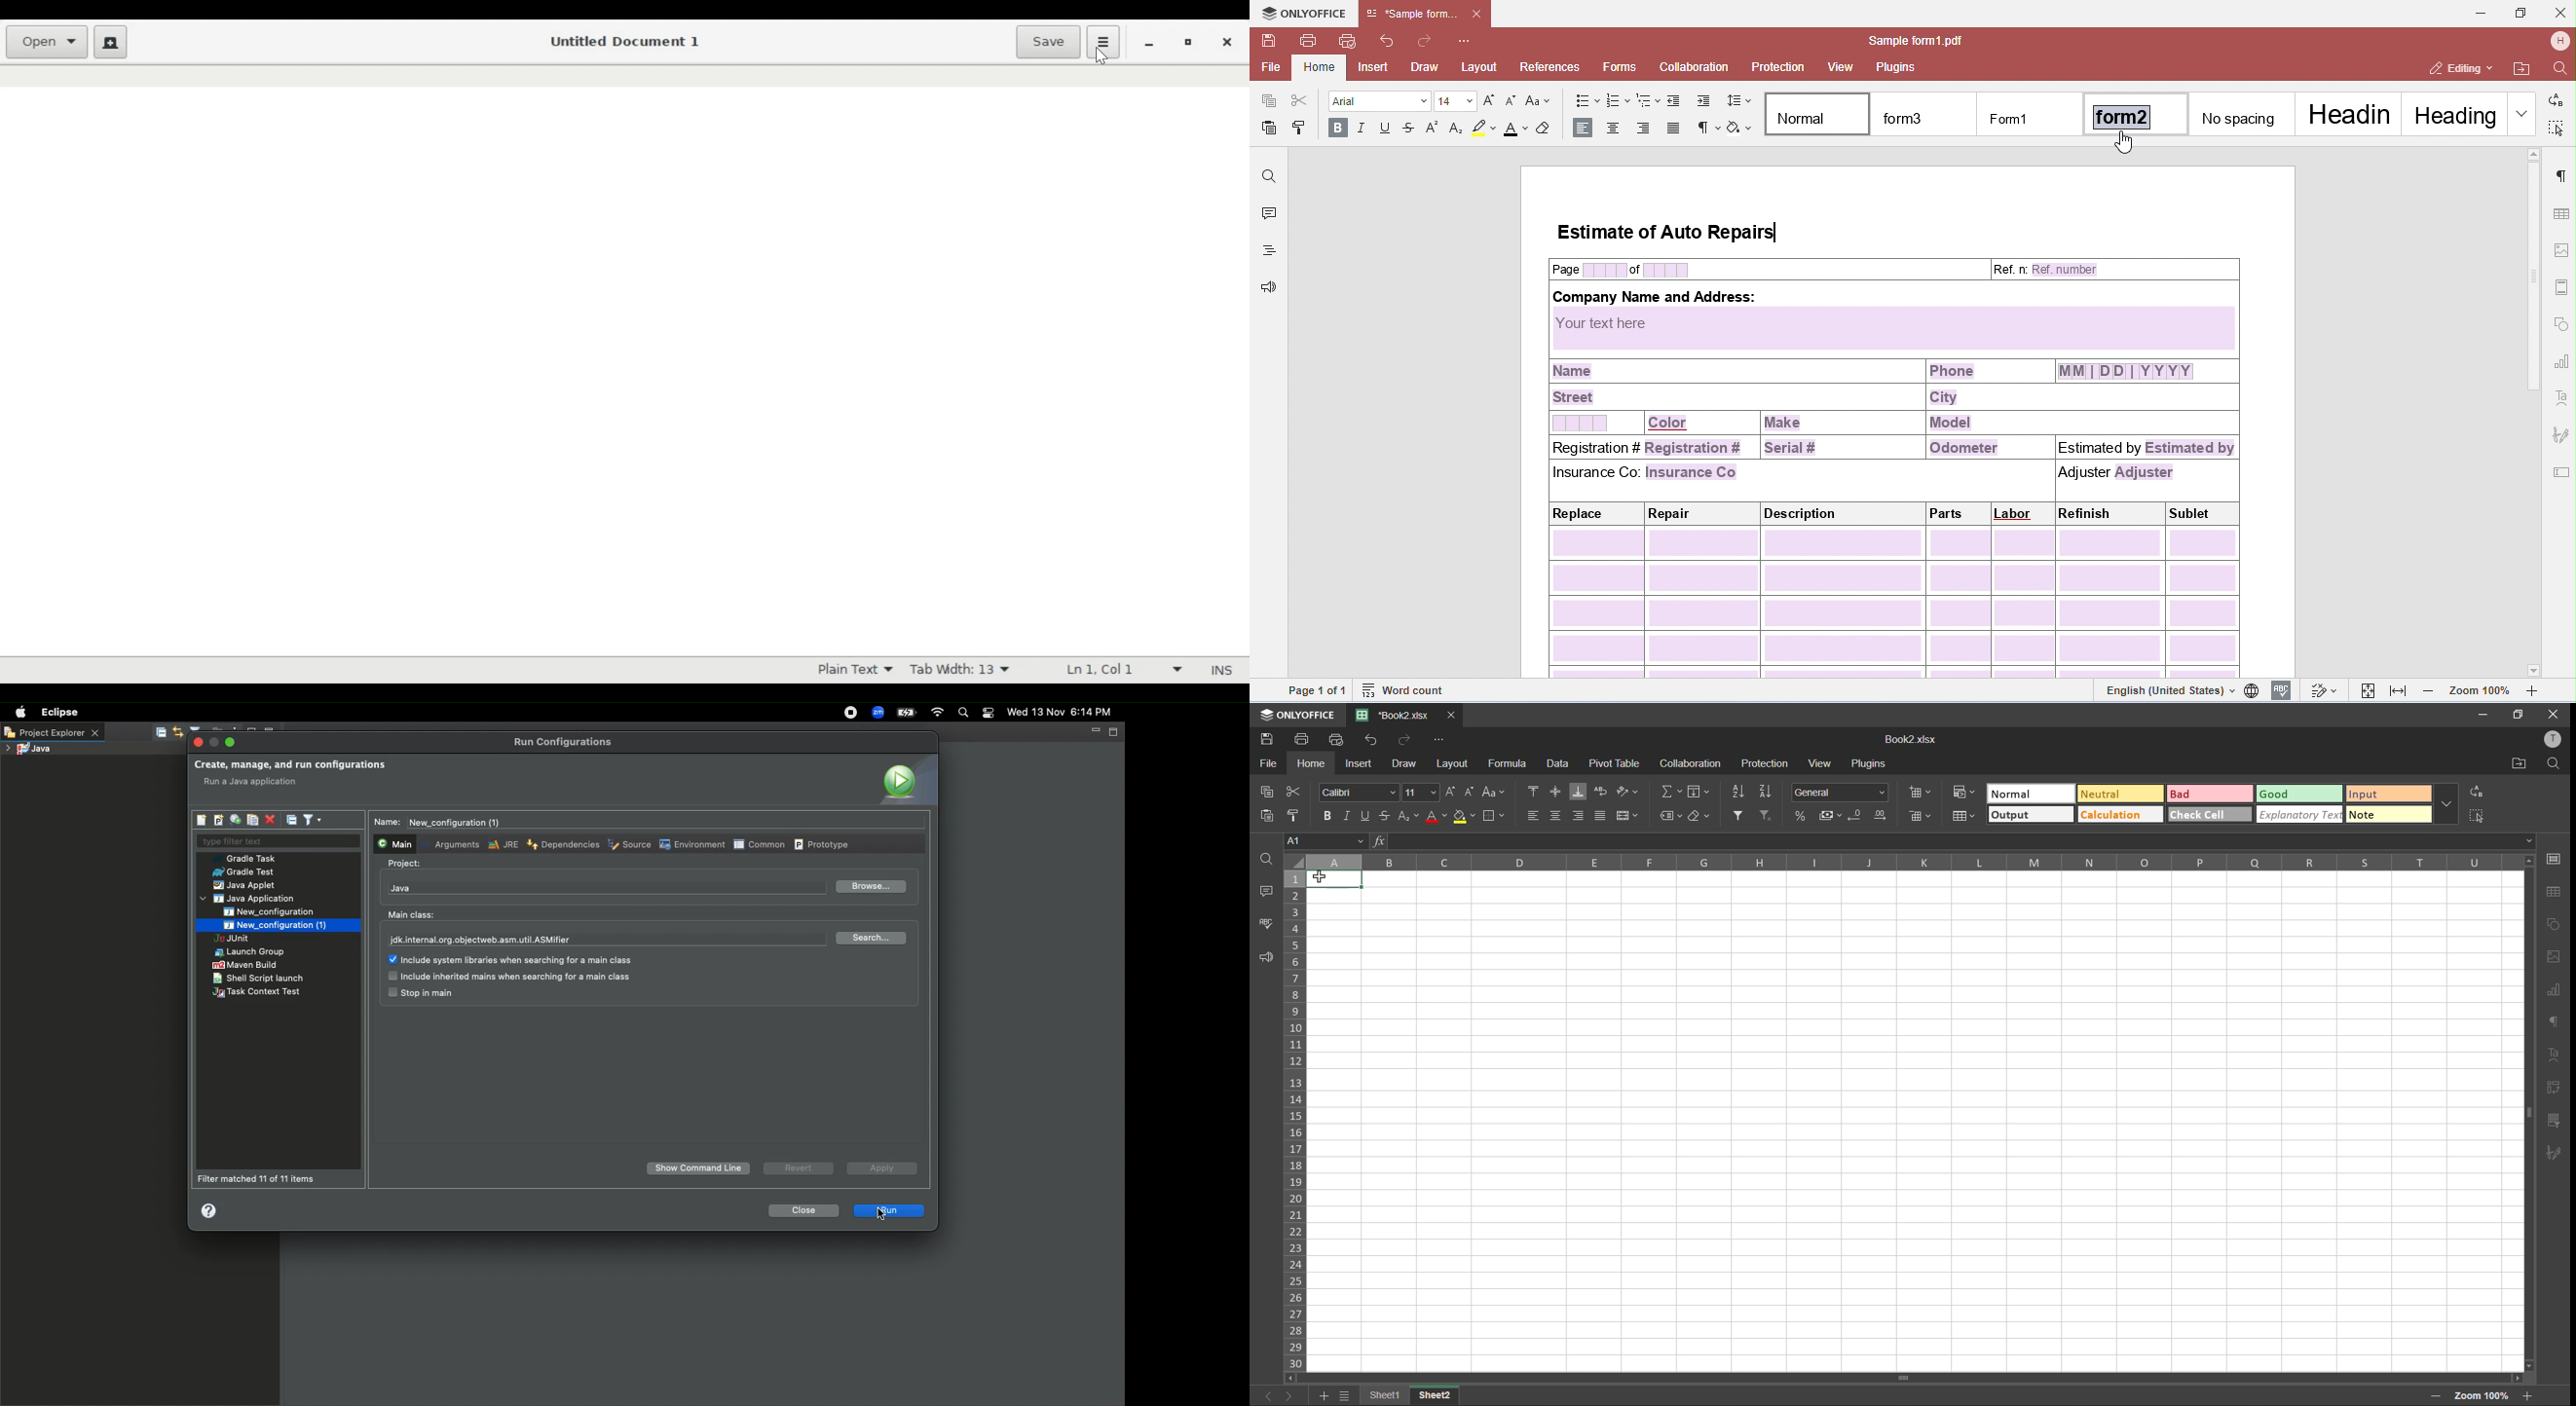 The height and width of the screenshot is (1428, 2576). What do you see at coordinates (1270, 816) in the screenshot?
I see `paste` at bounding box center [1270, 816].